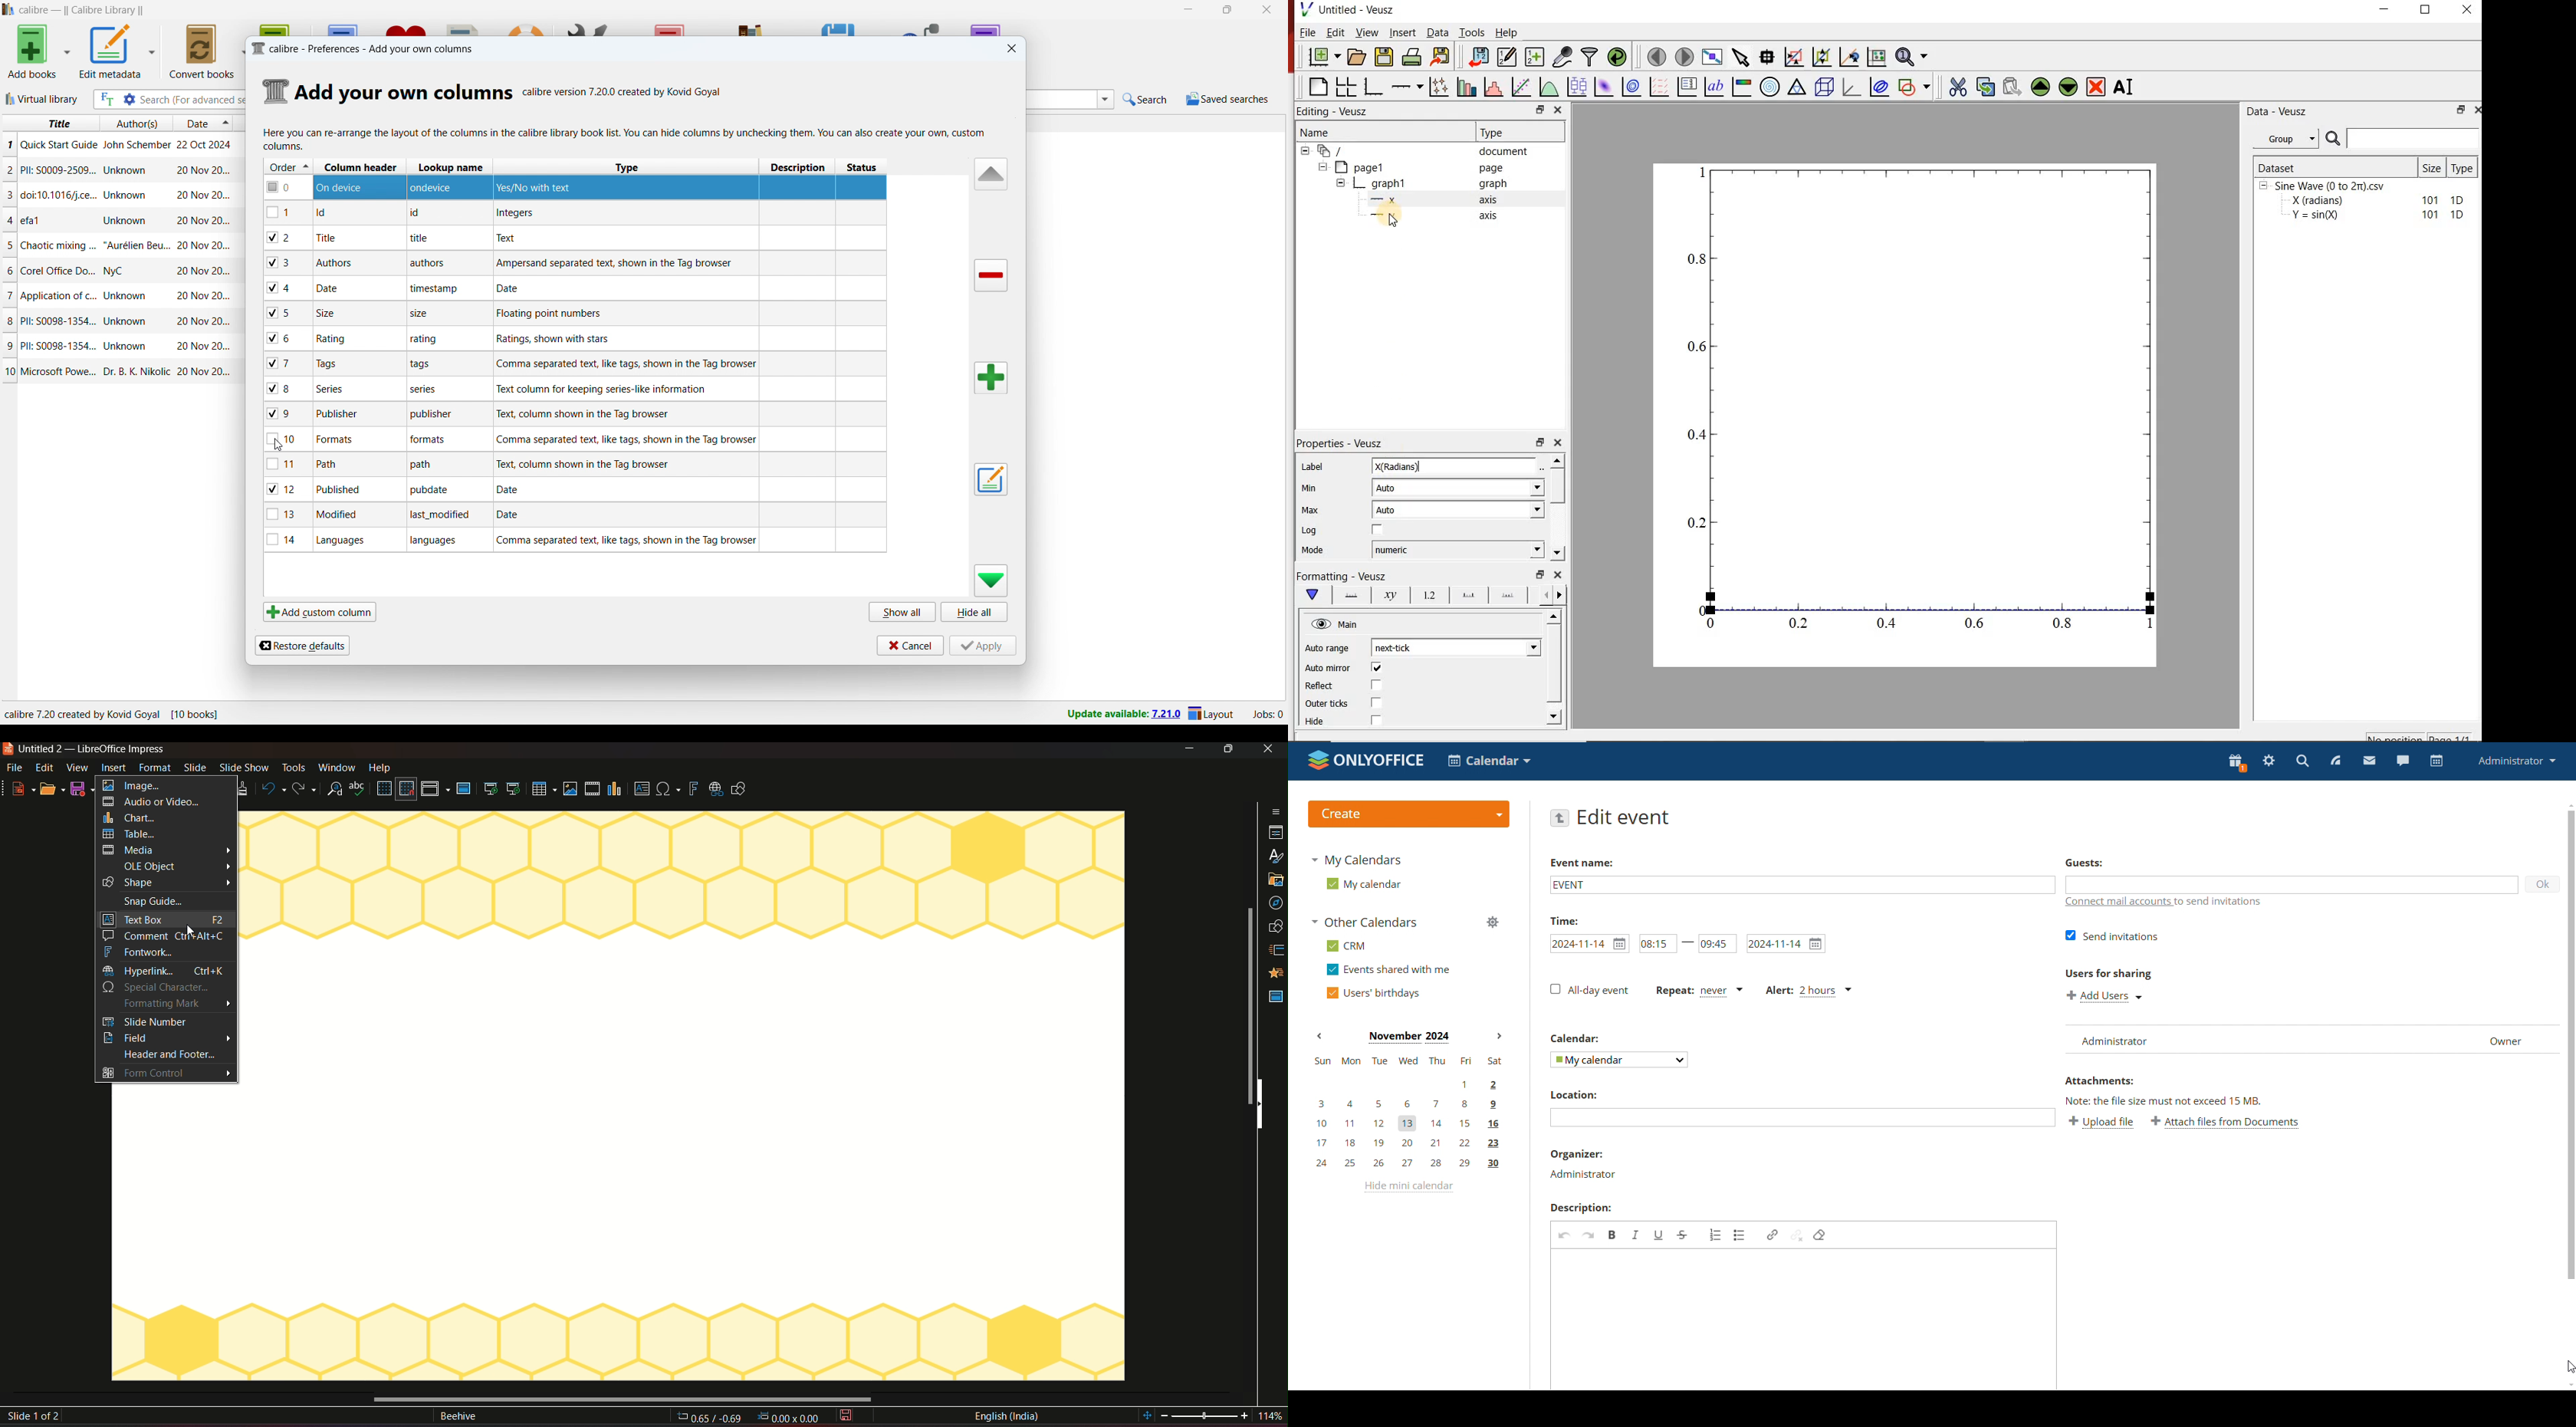 The image size is (2576, 1428). What do you see at coordinates (167, 850) in the screenshot?
I see `media` at bounding box center [167, 850].